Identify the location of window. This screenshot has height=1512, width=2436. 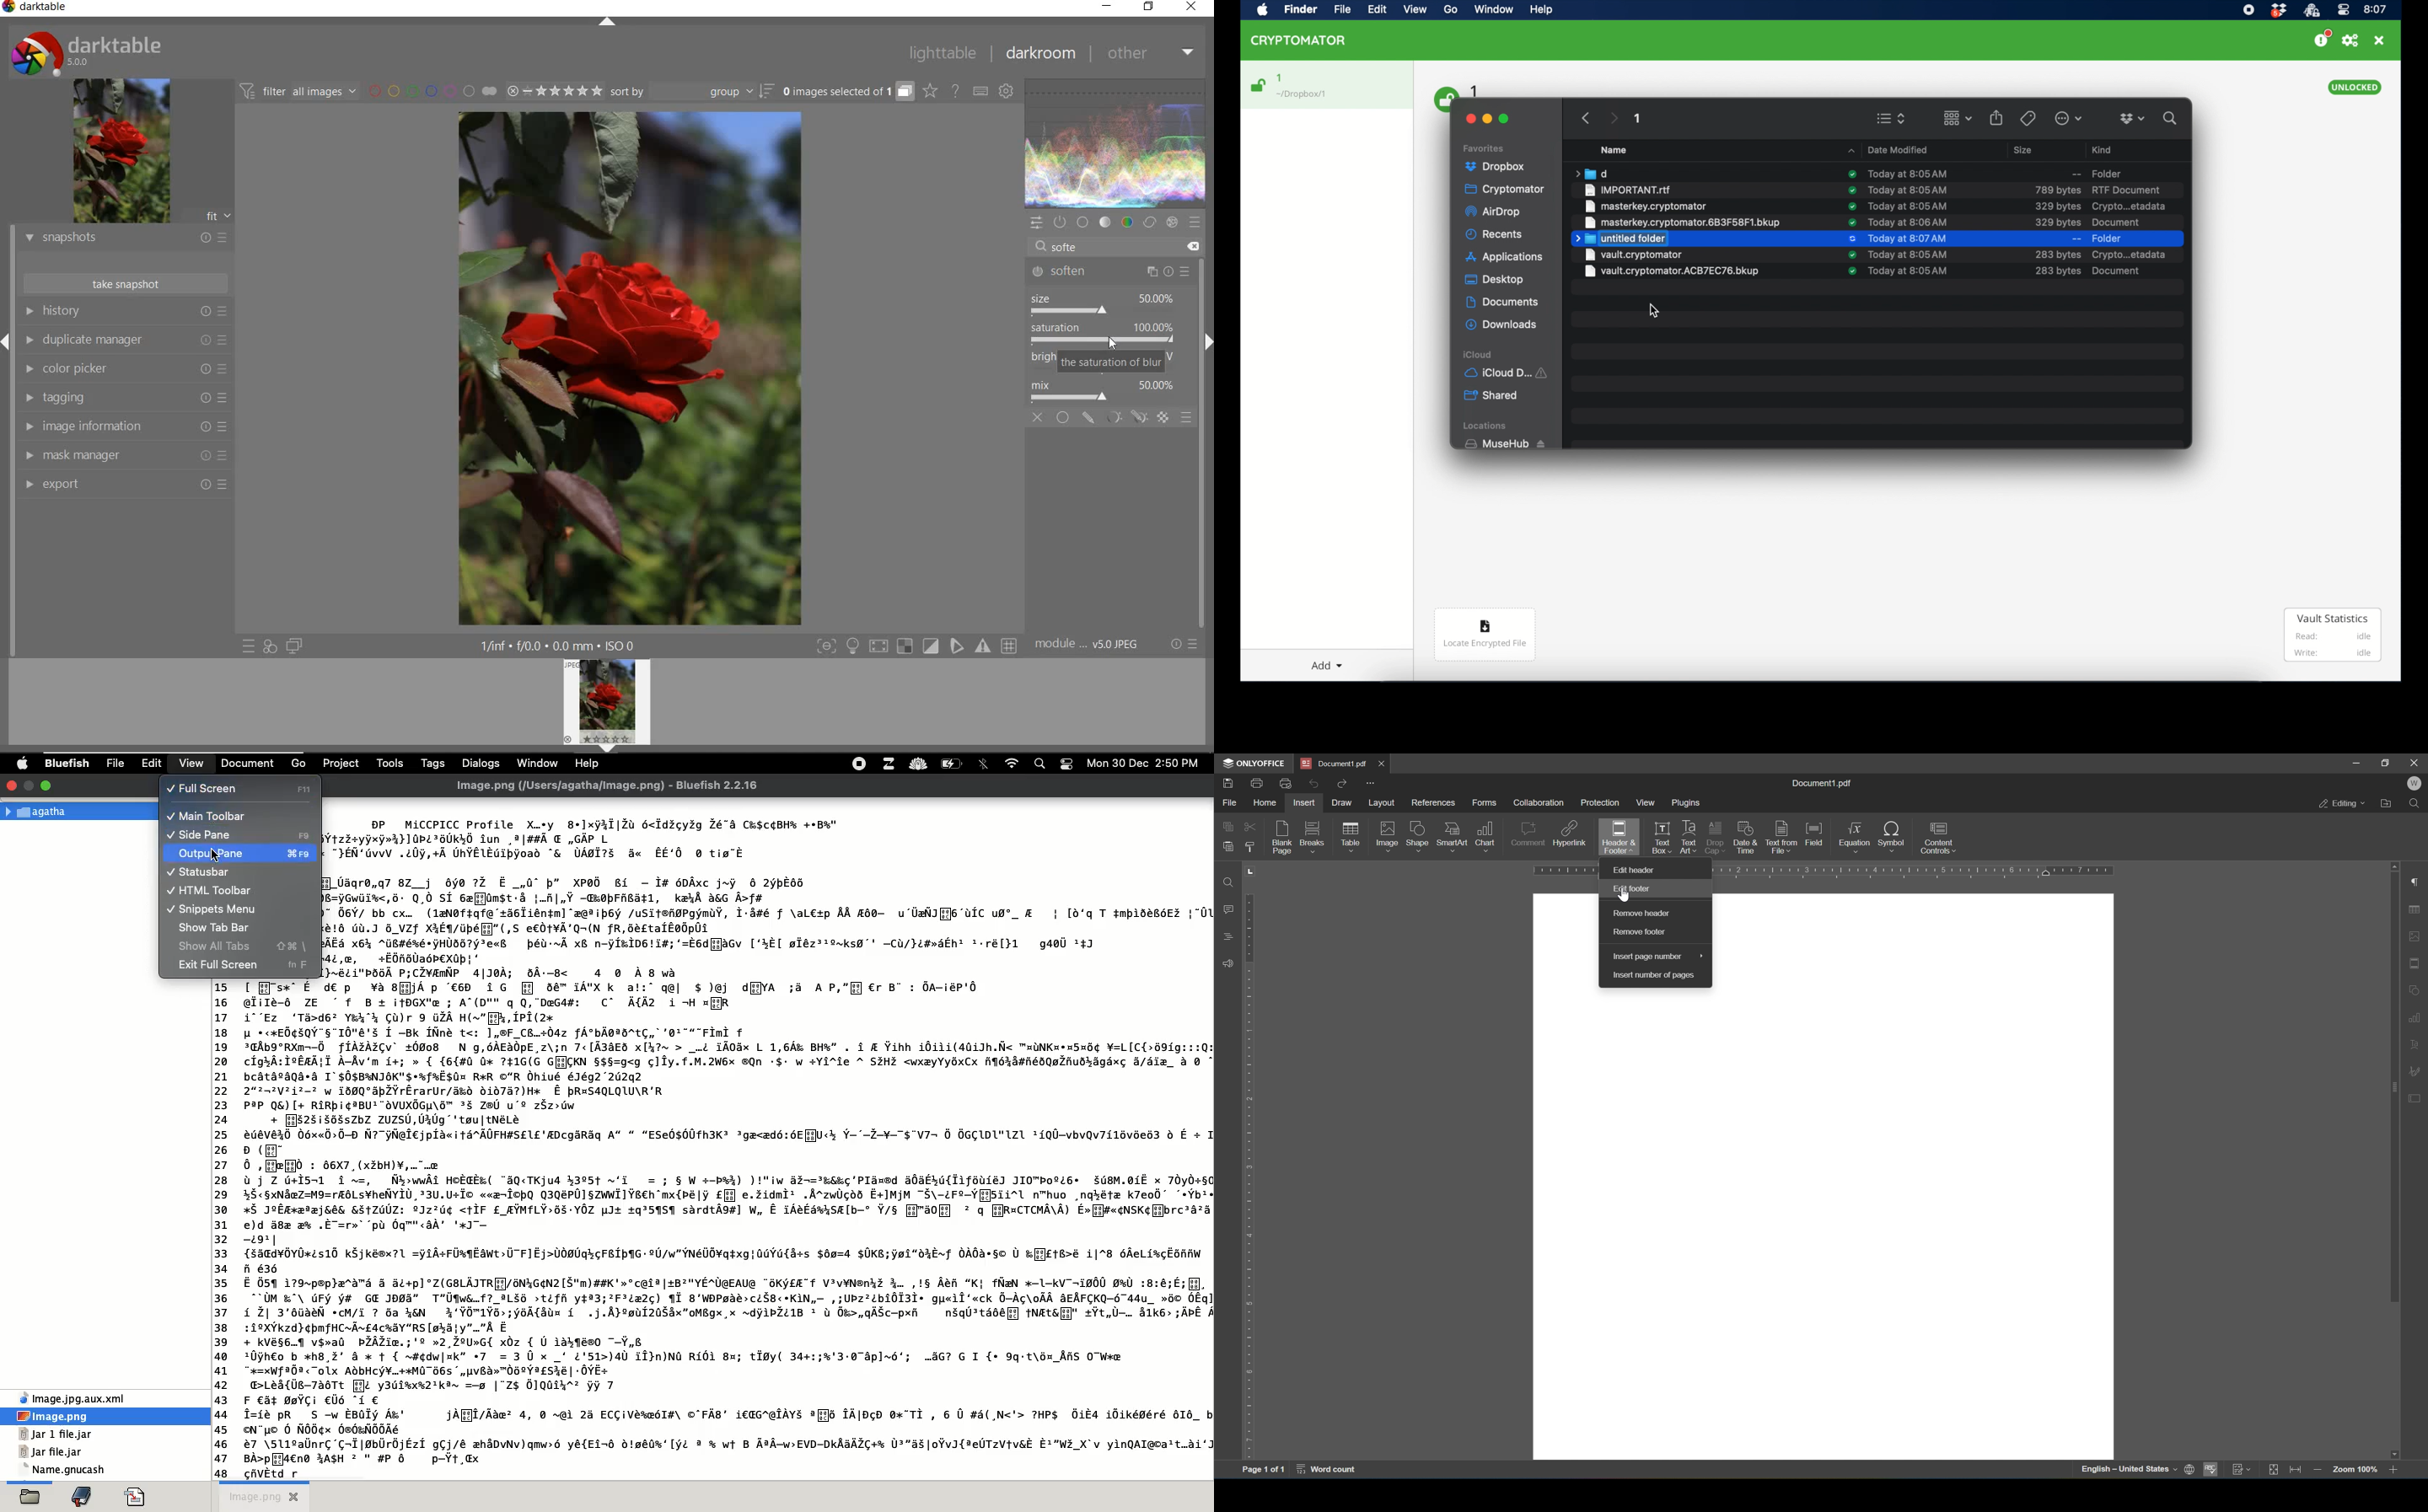
(539, 762).